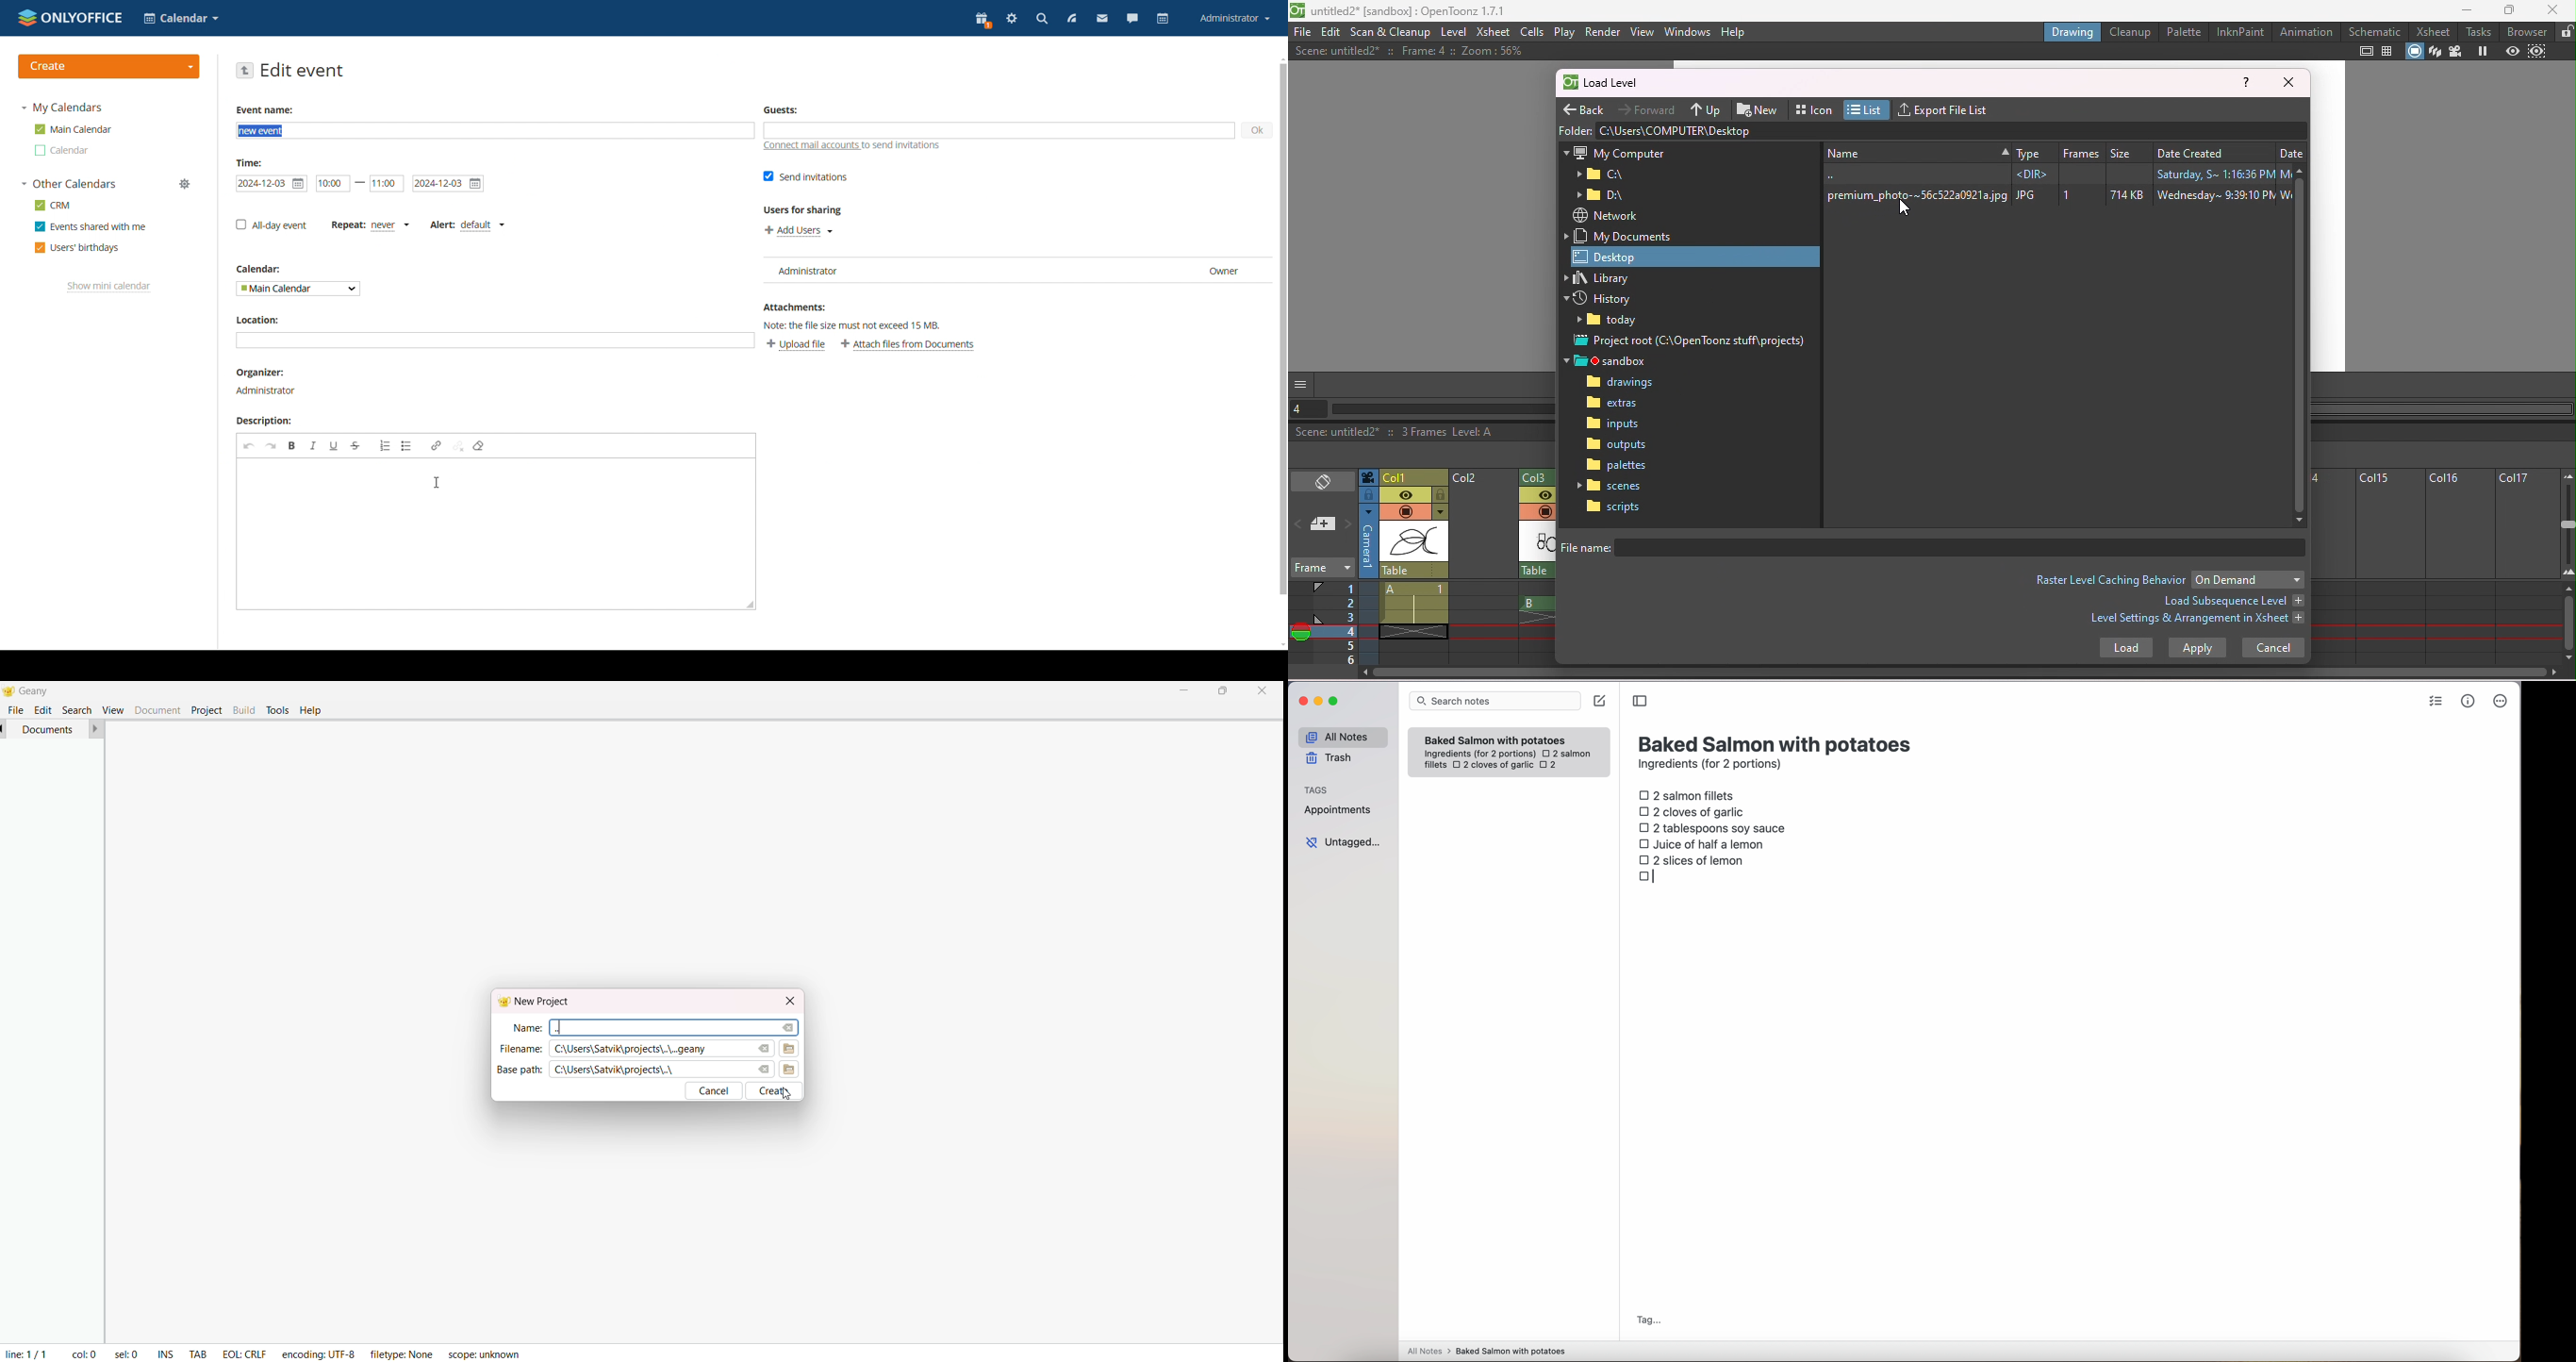 This screenshot has height=1372, width=2576. I want to click on mail, so click(1103, 18).